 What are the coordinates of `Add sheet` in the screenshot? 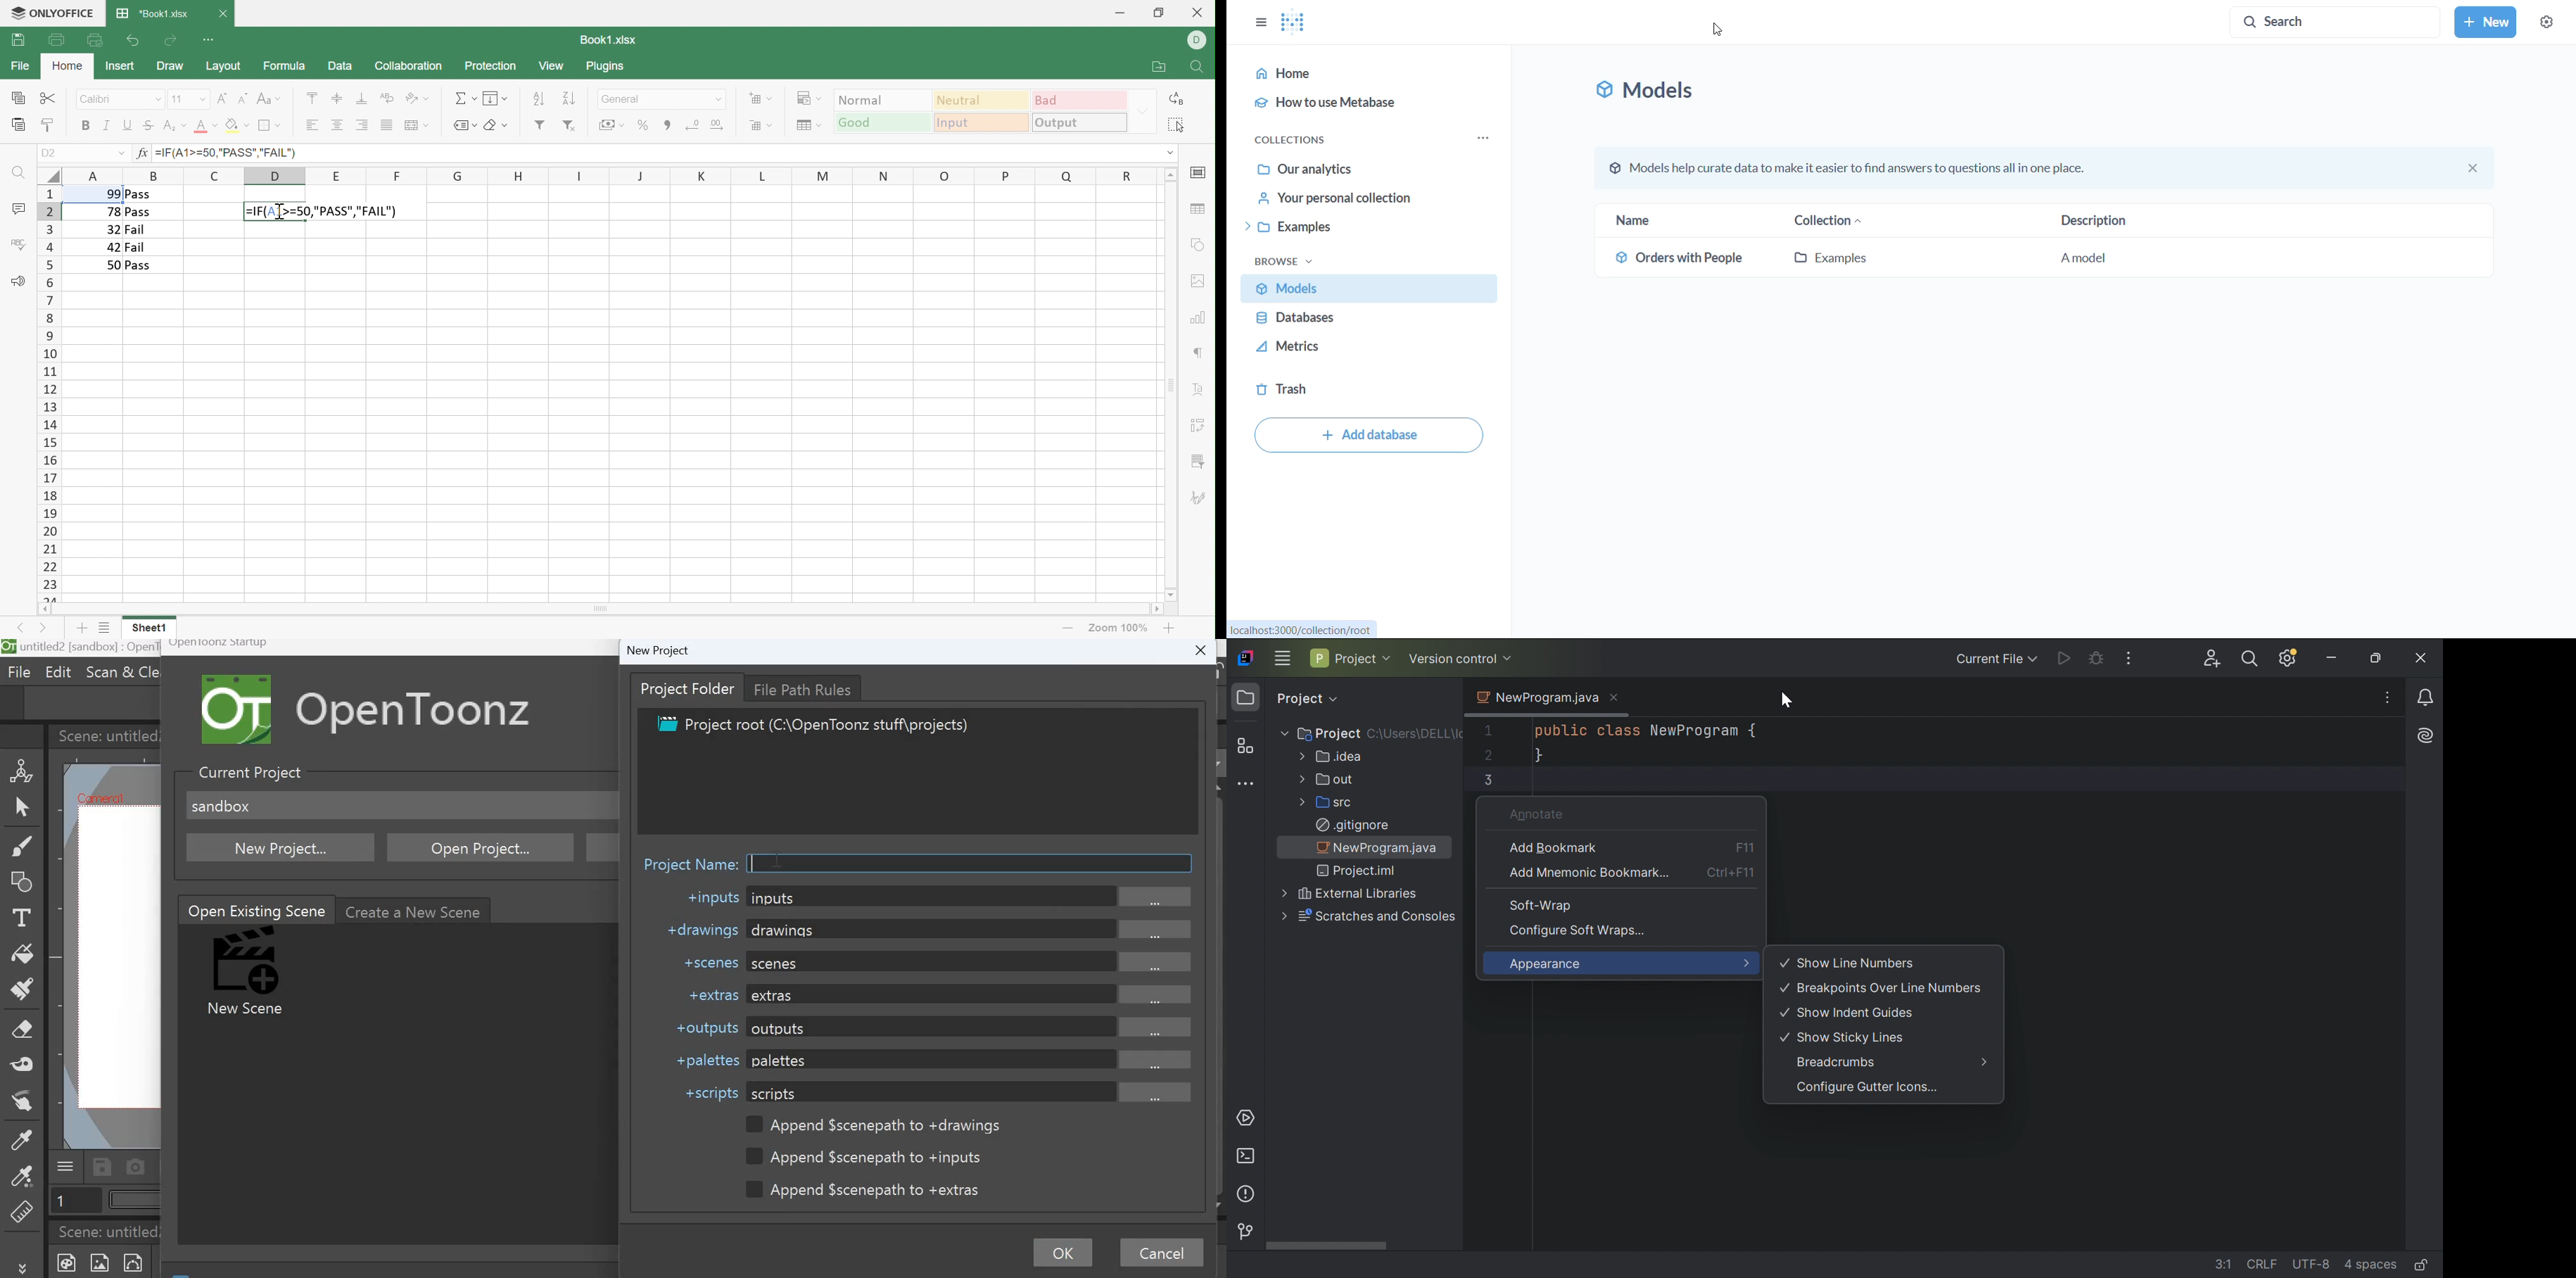 It's located at (82, 629).